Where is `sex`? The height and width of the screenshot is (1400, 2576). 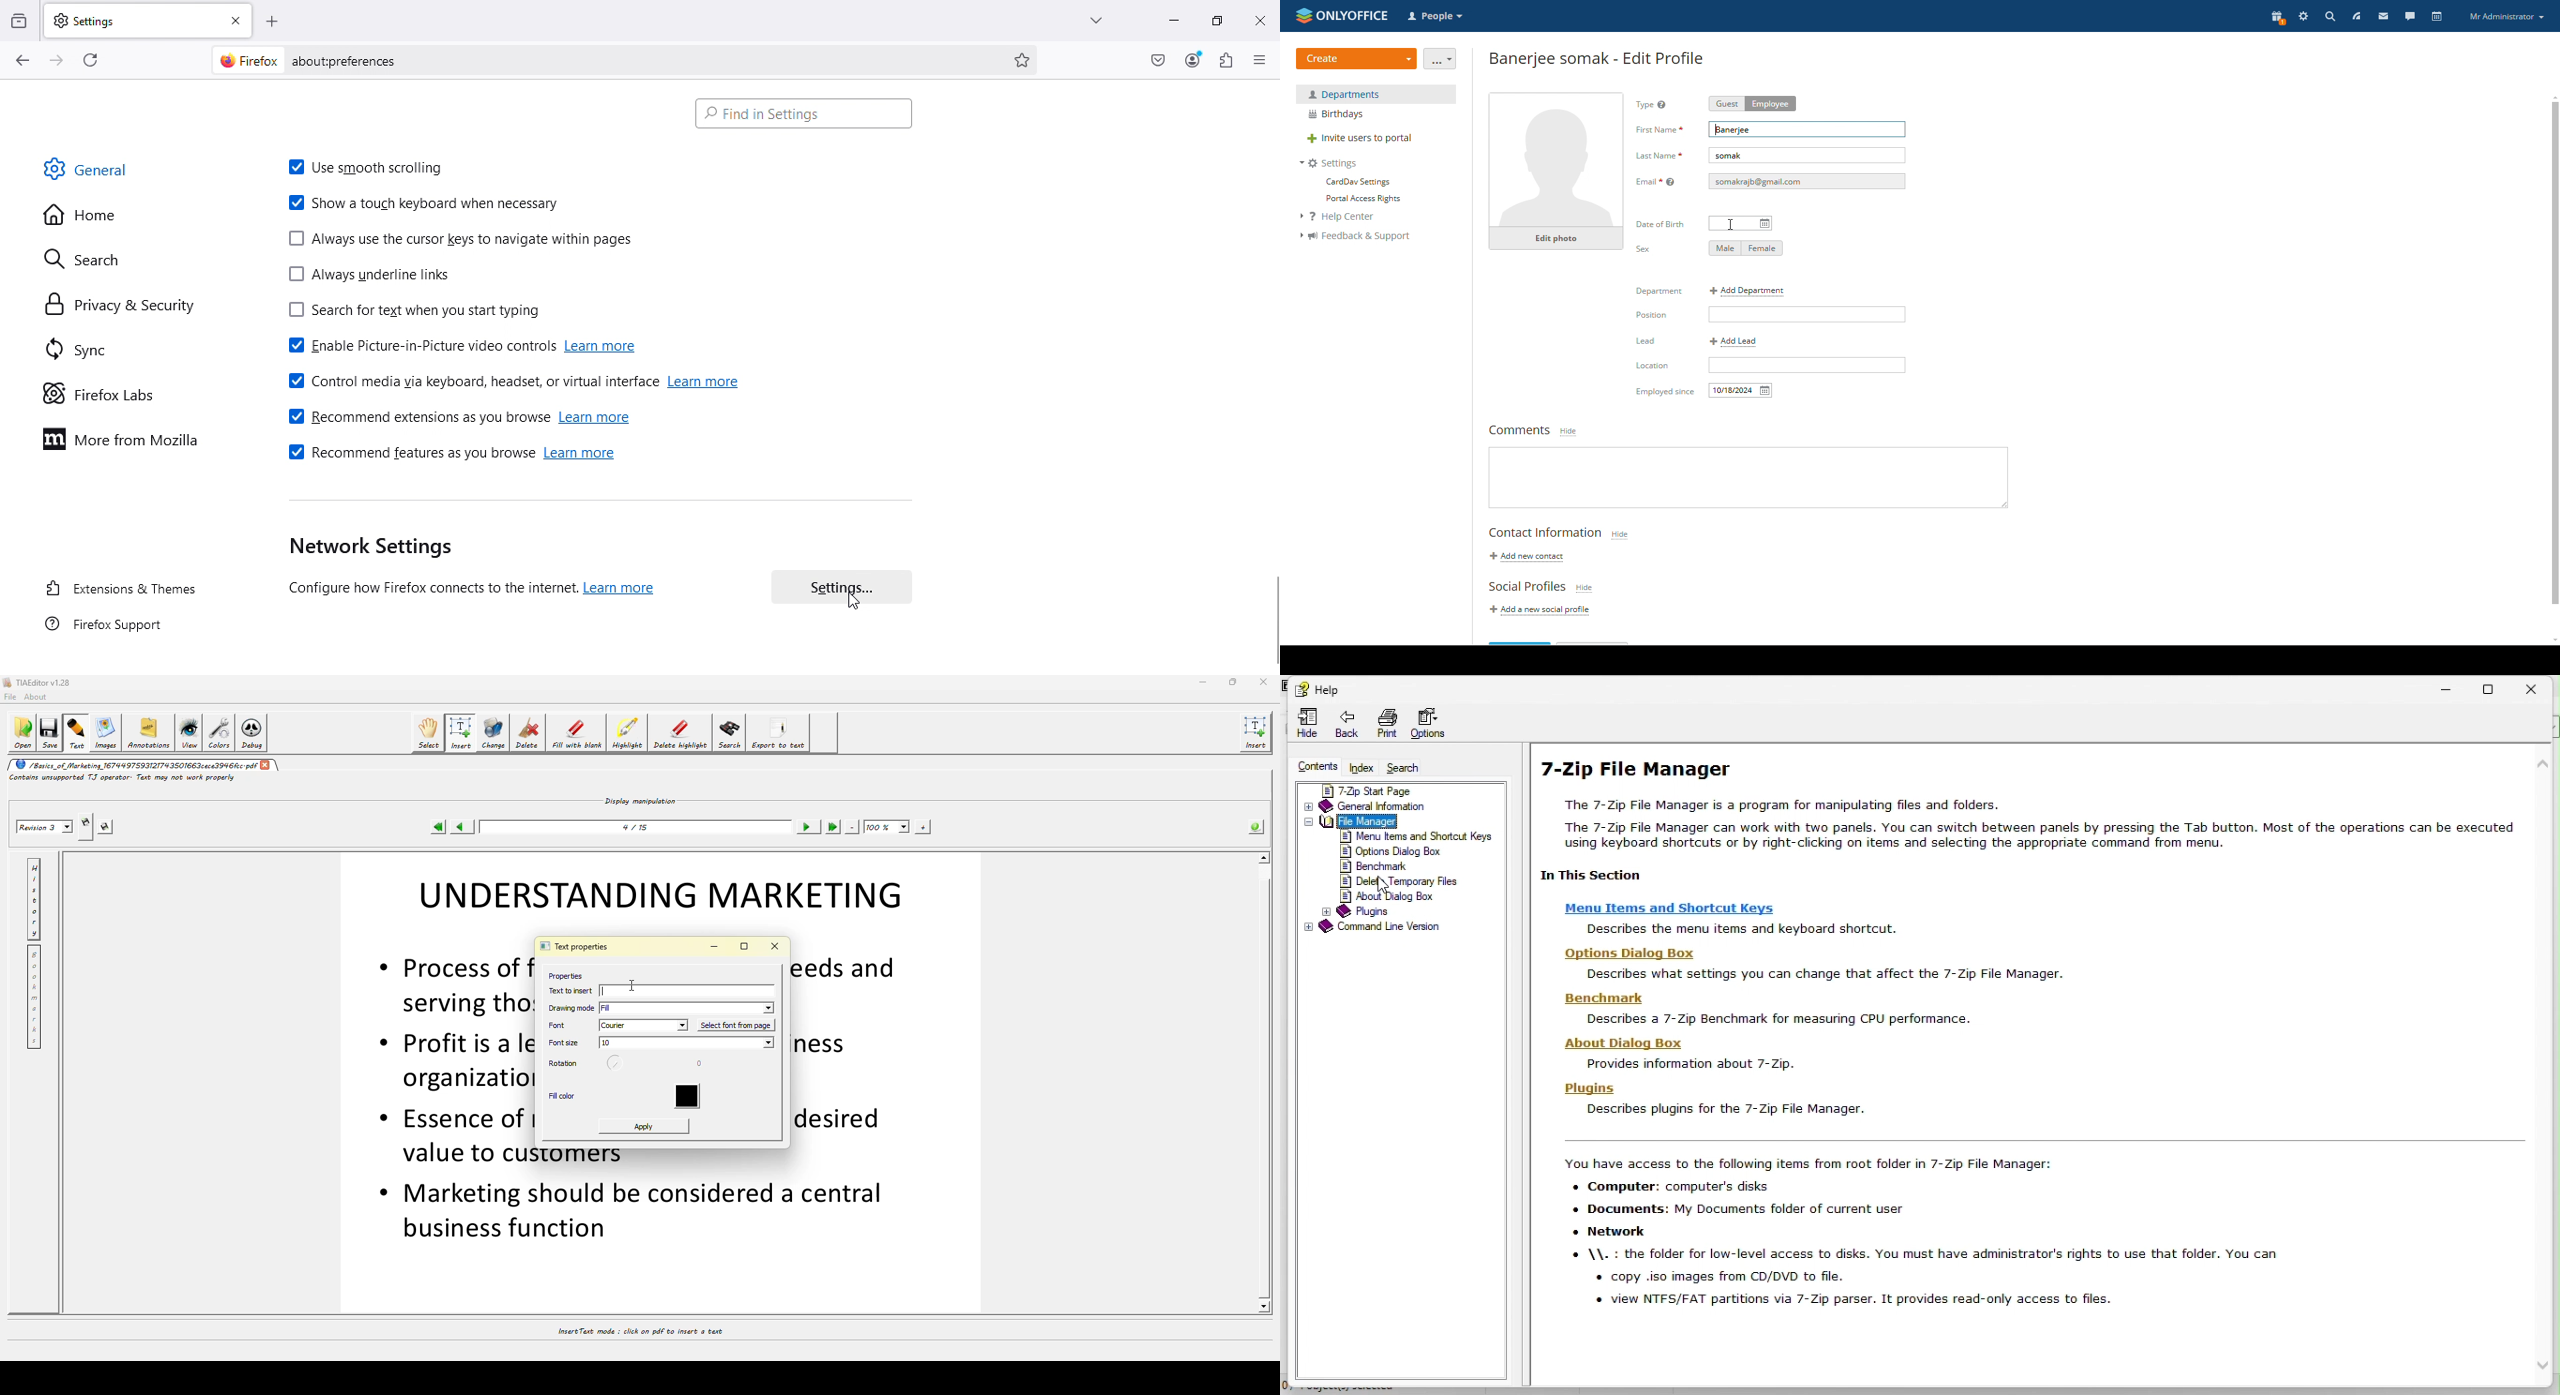 sex is located at coordinates (1643, 249).